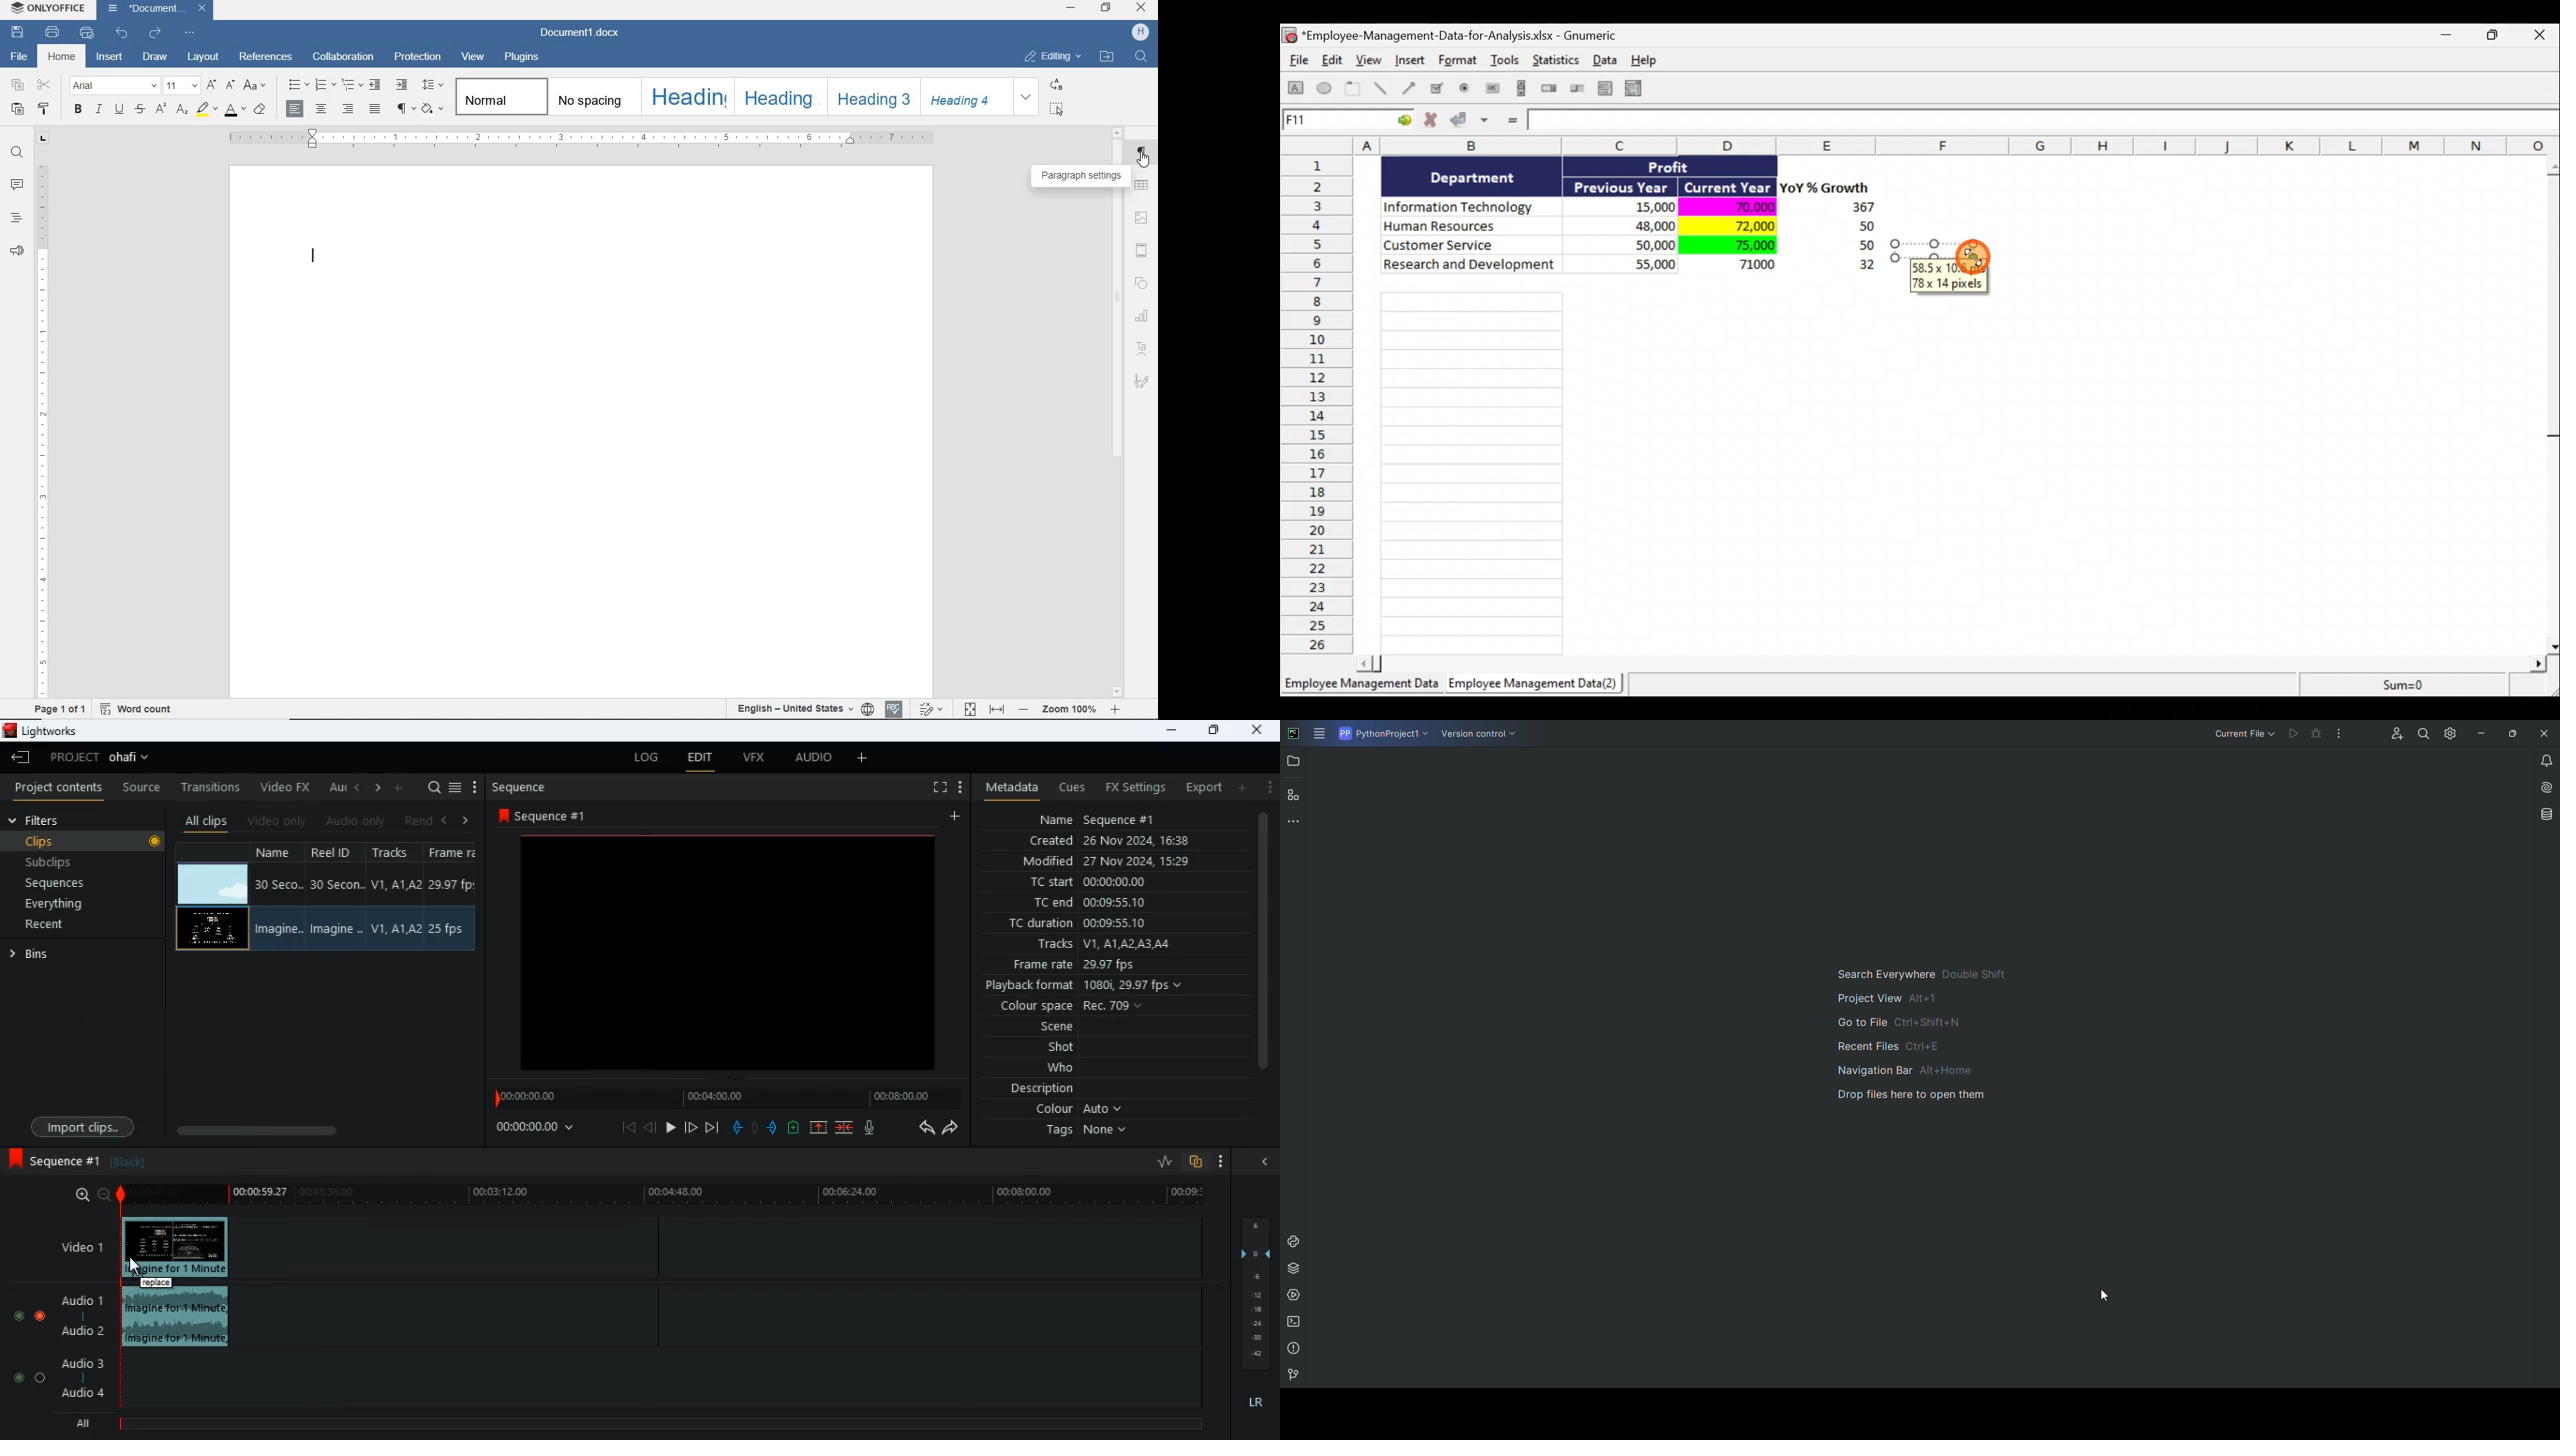 The height and width of the screenshot is (1456, 2576). Describe the element at coordinates (191, 32) in the screenshot. I see `customize quick access` at that location.